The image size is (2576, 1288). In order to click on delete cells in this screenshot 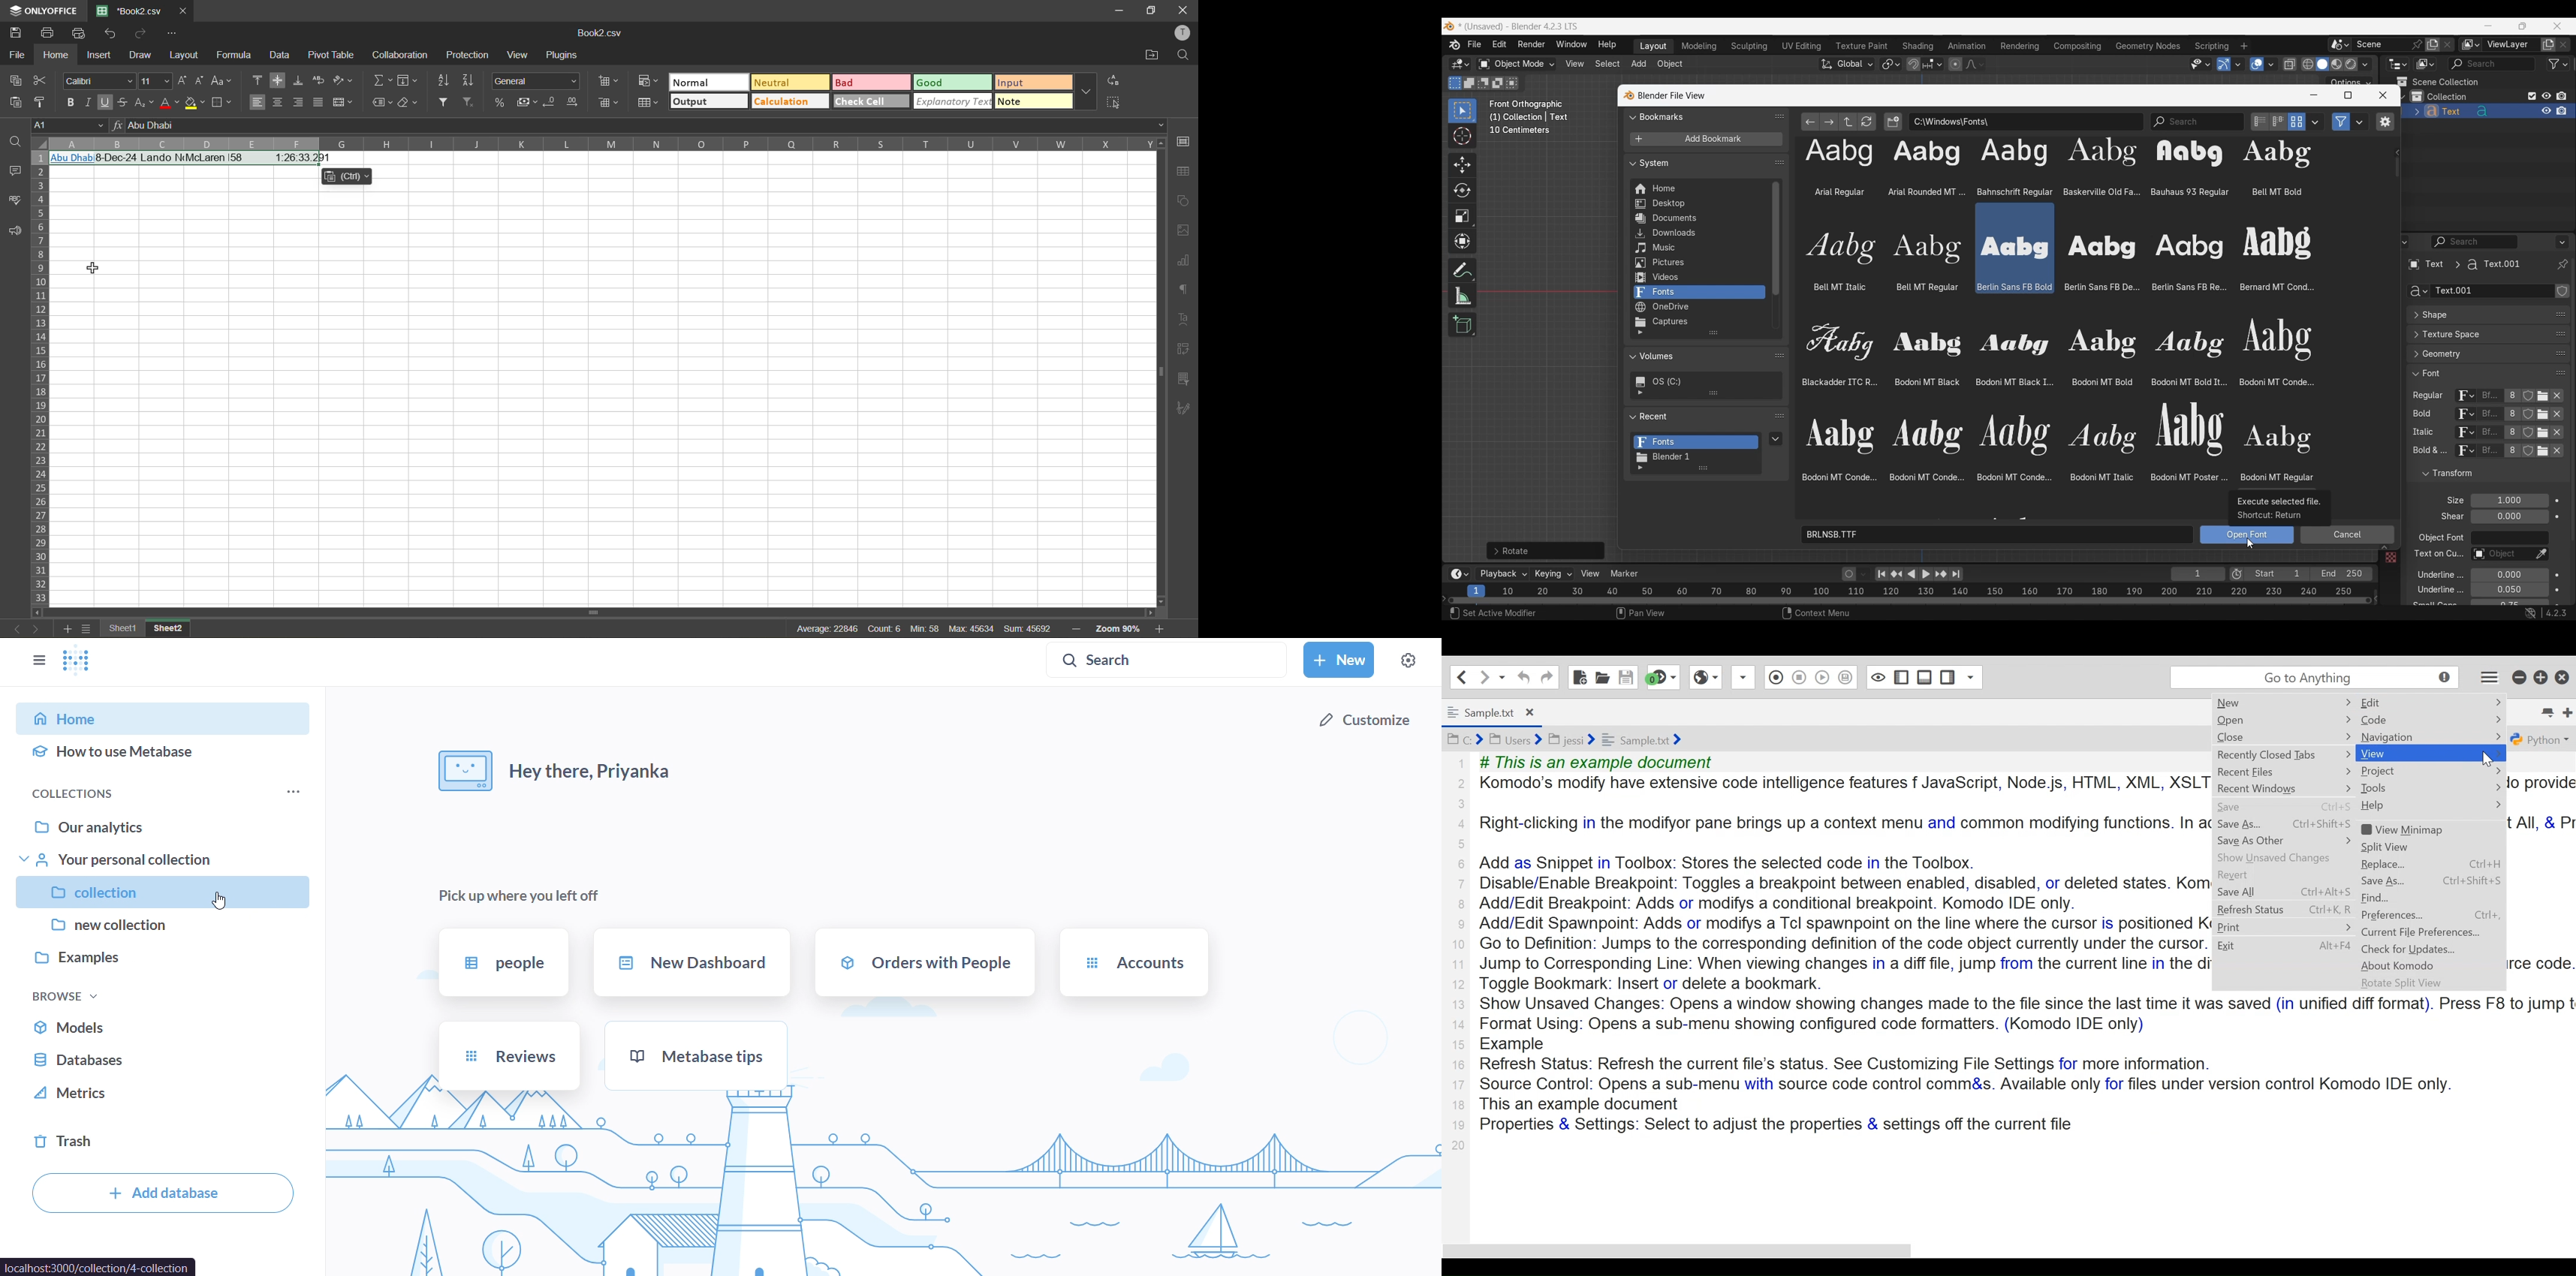, I will do `click(608, 104)`.